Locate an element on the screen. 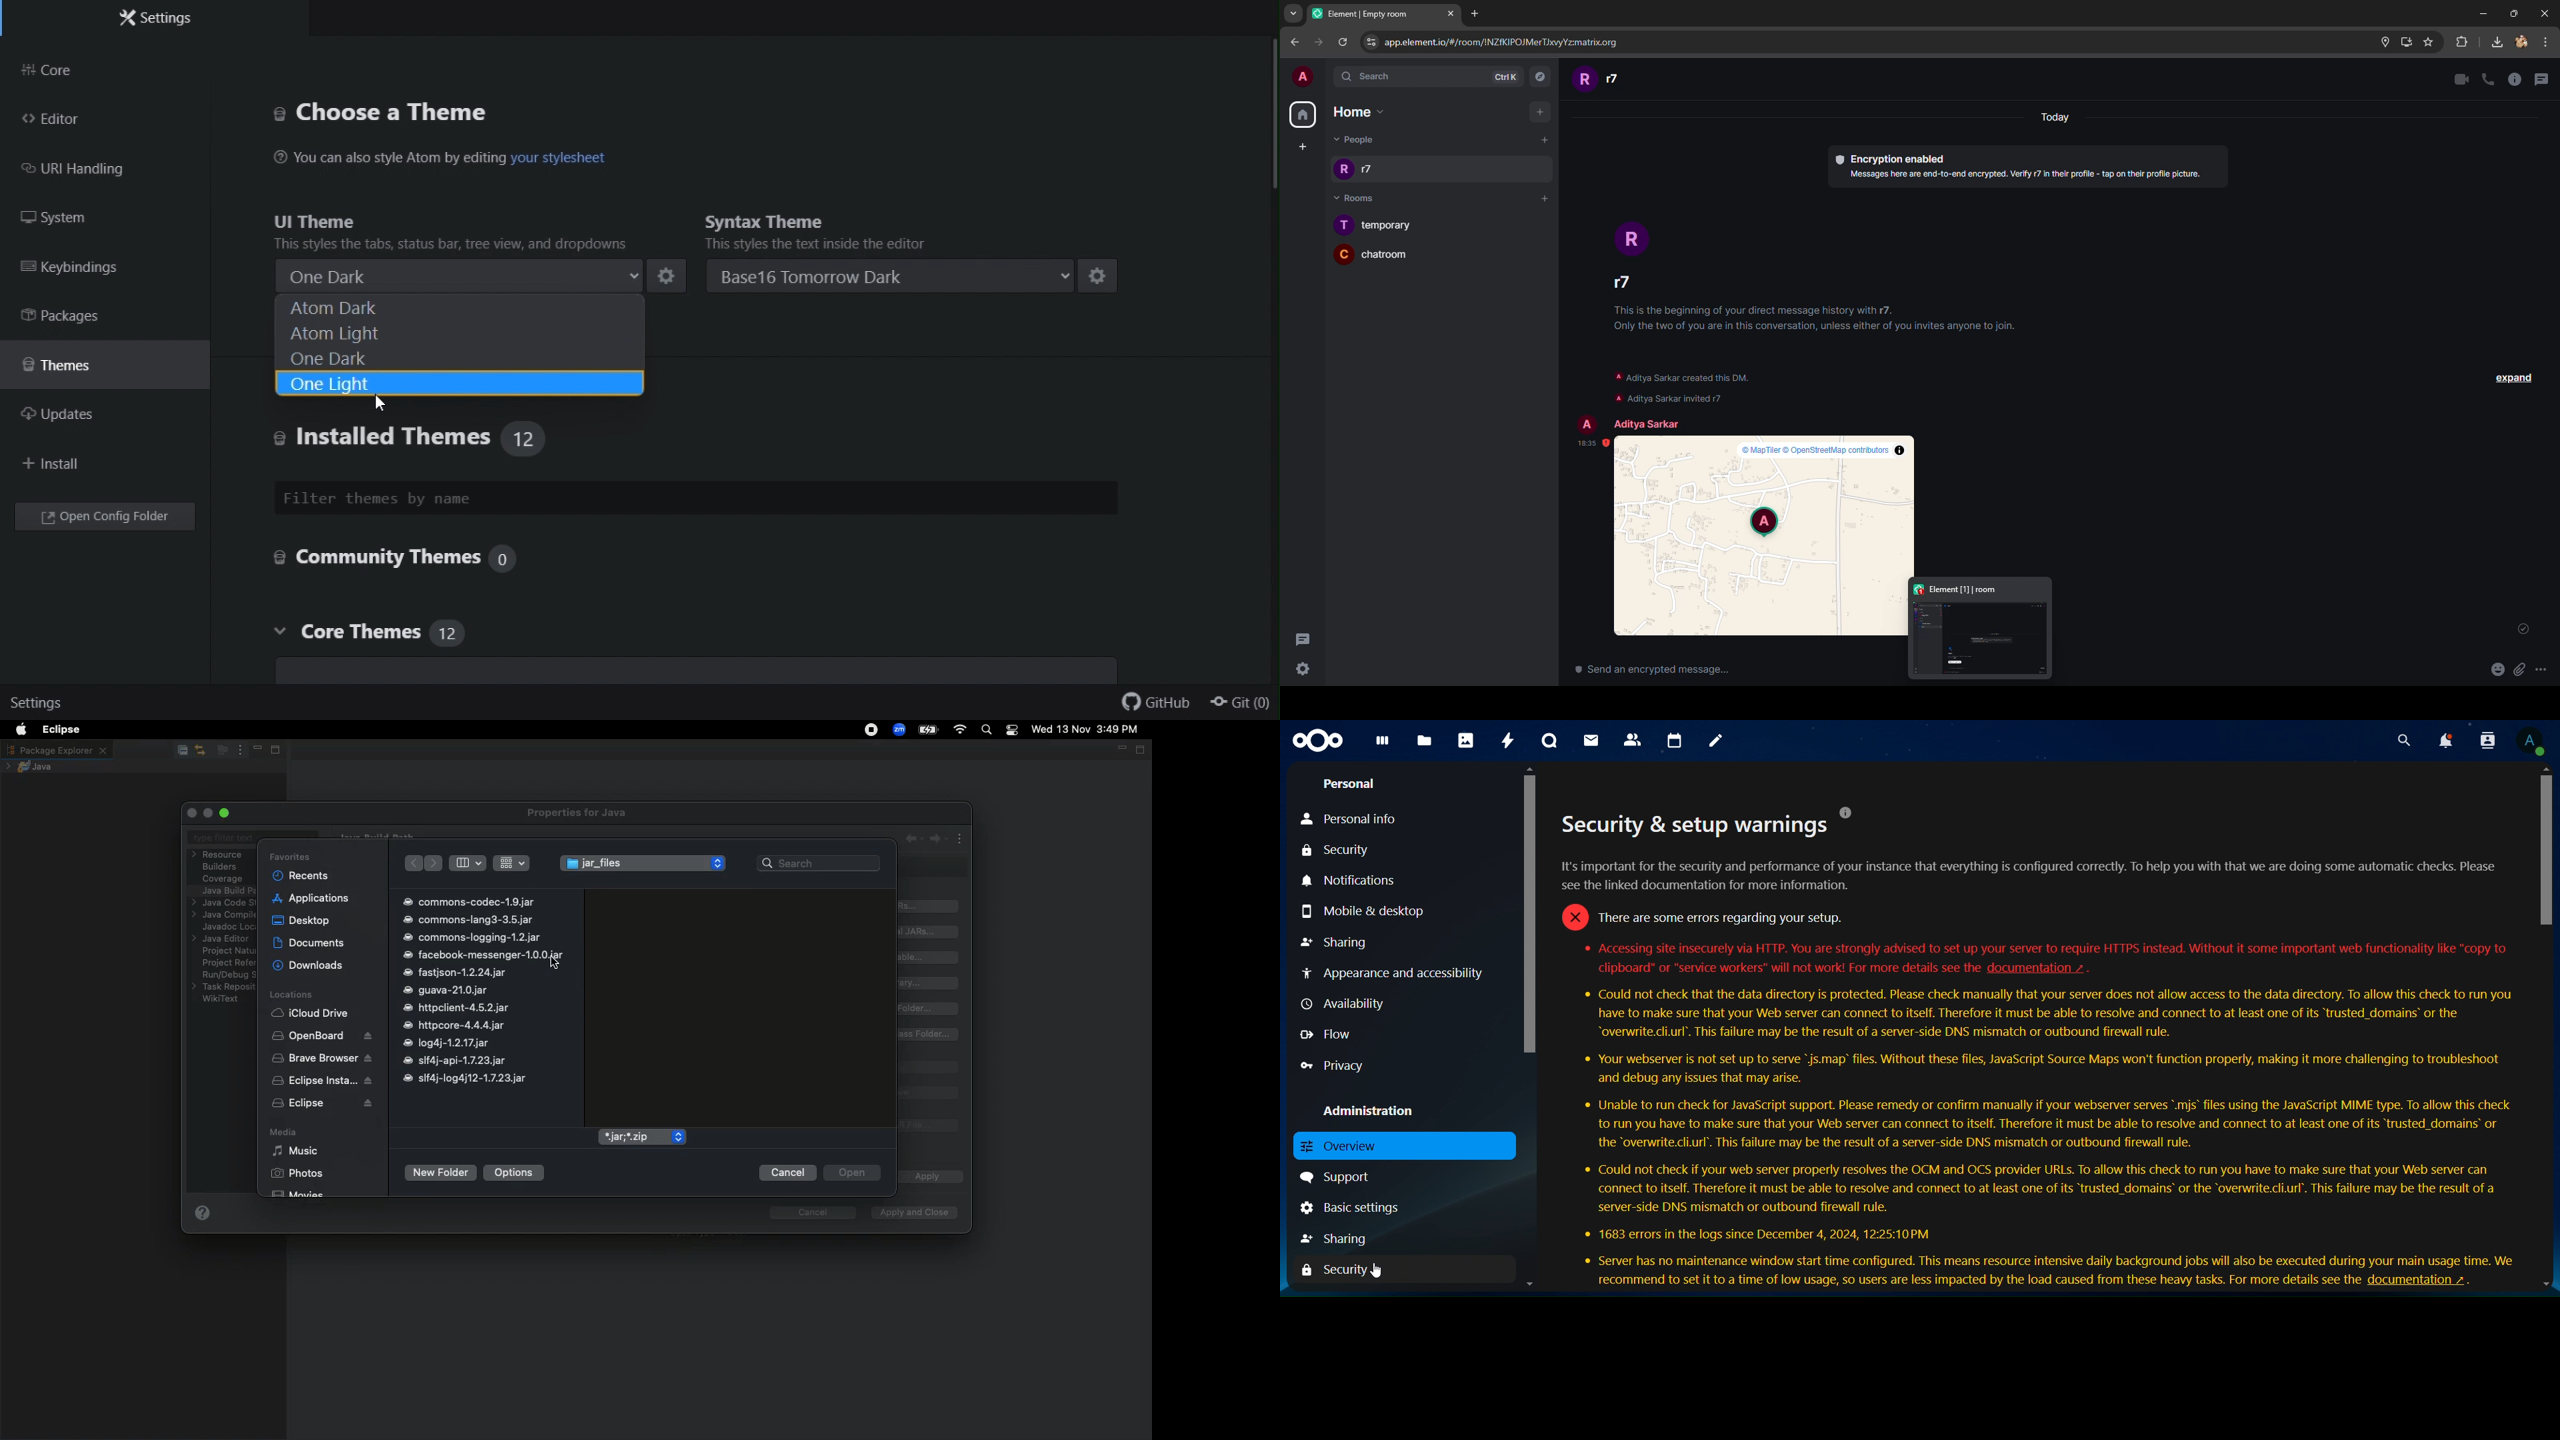  threads is located at coordinates (1311, 641).